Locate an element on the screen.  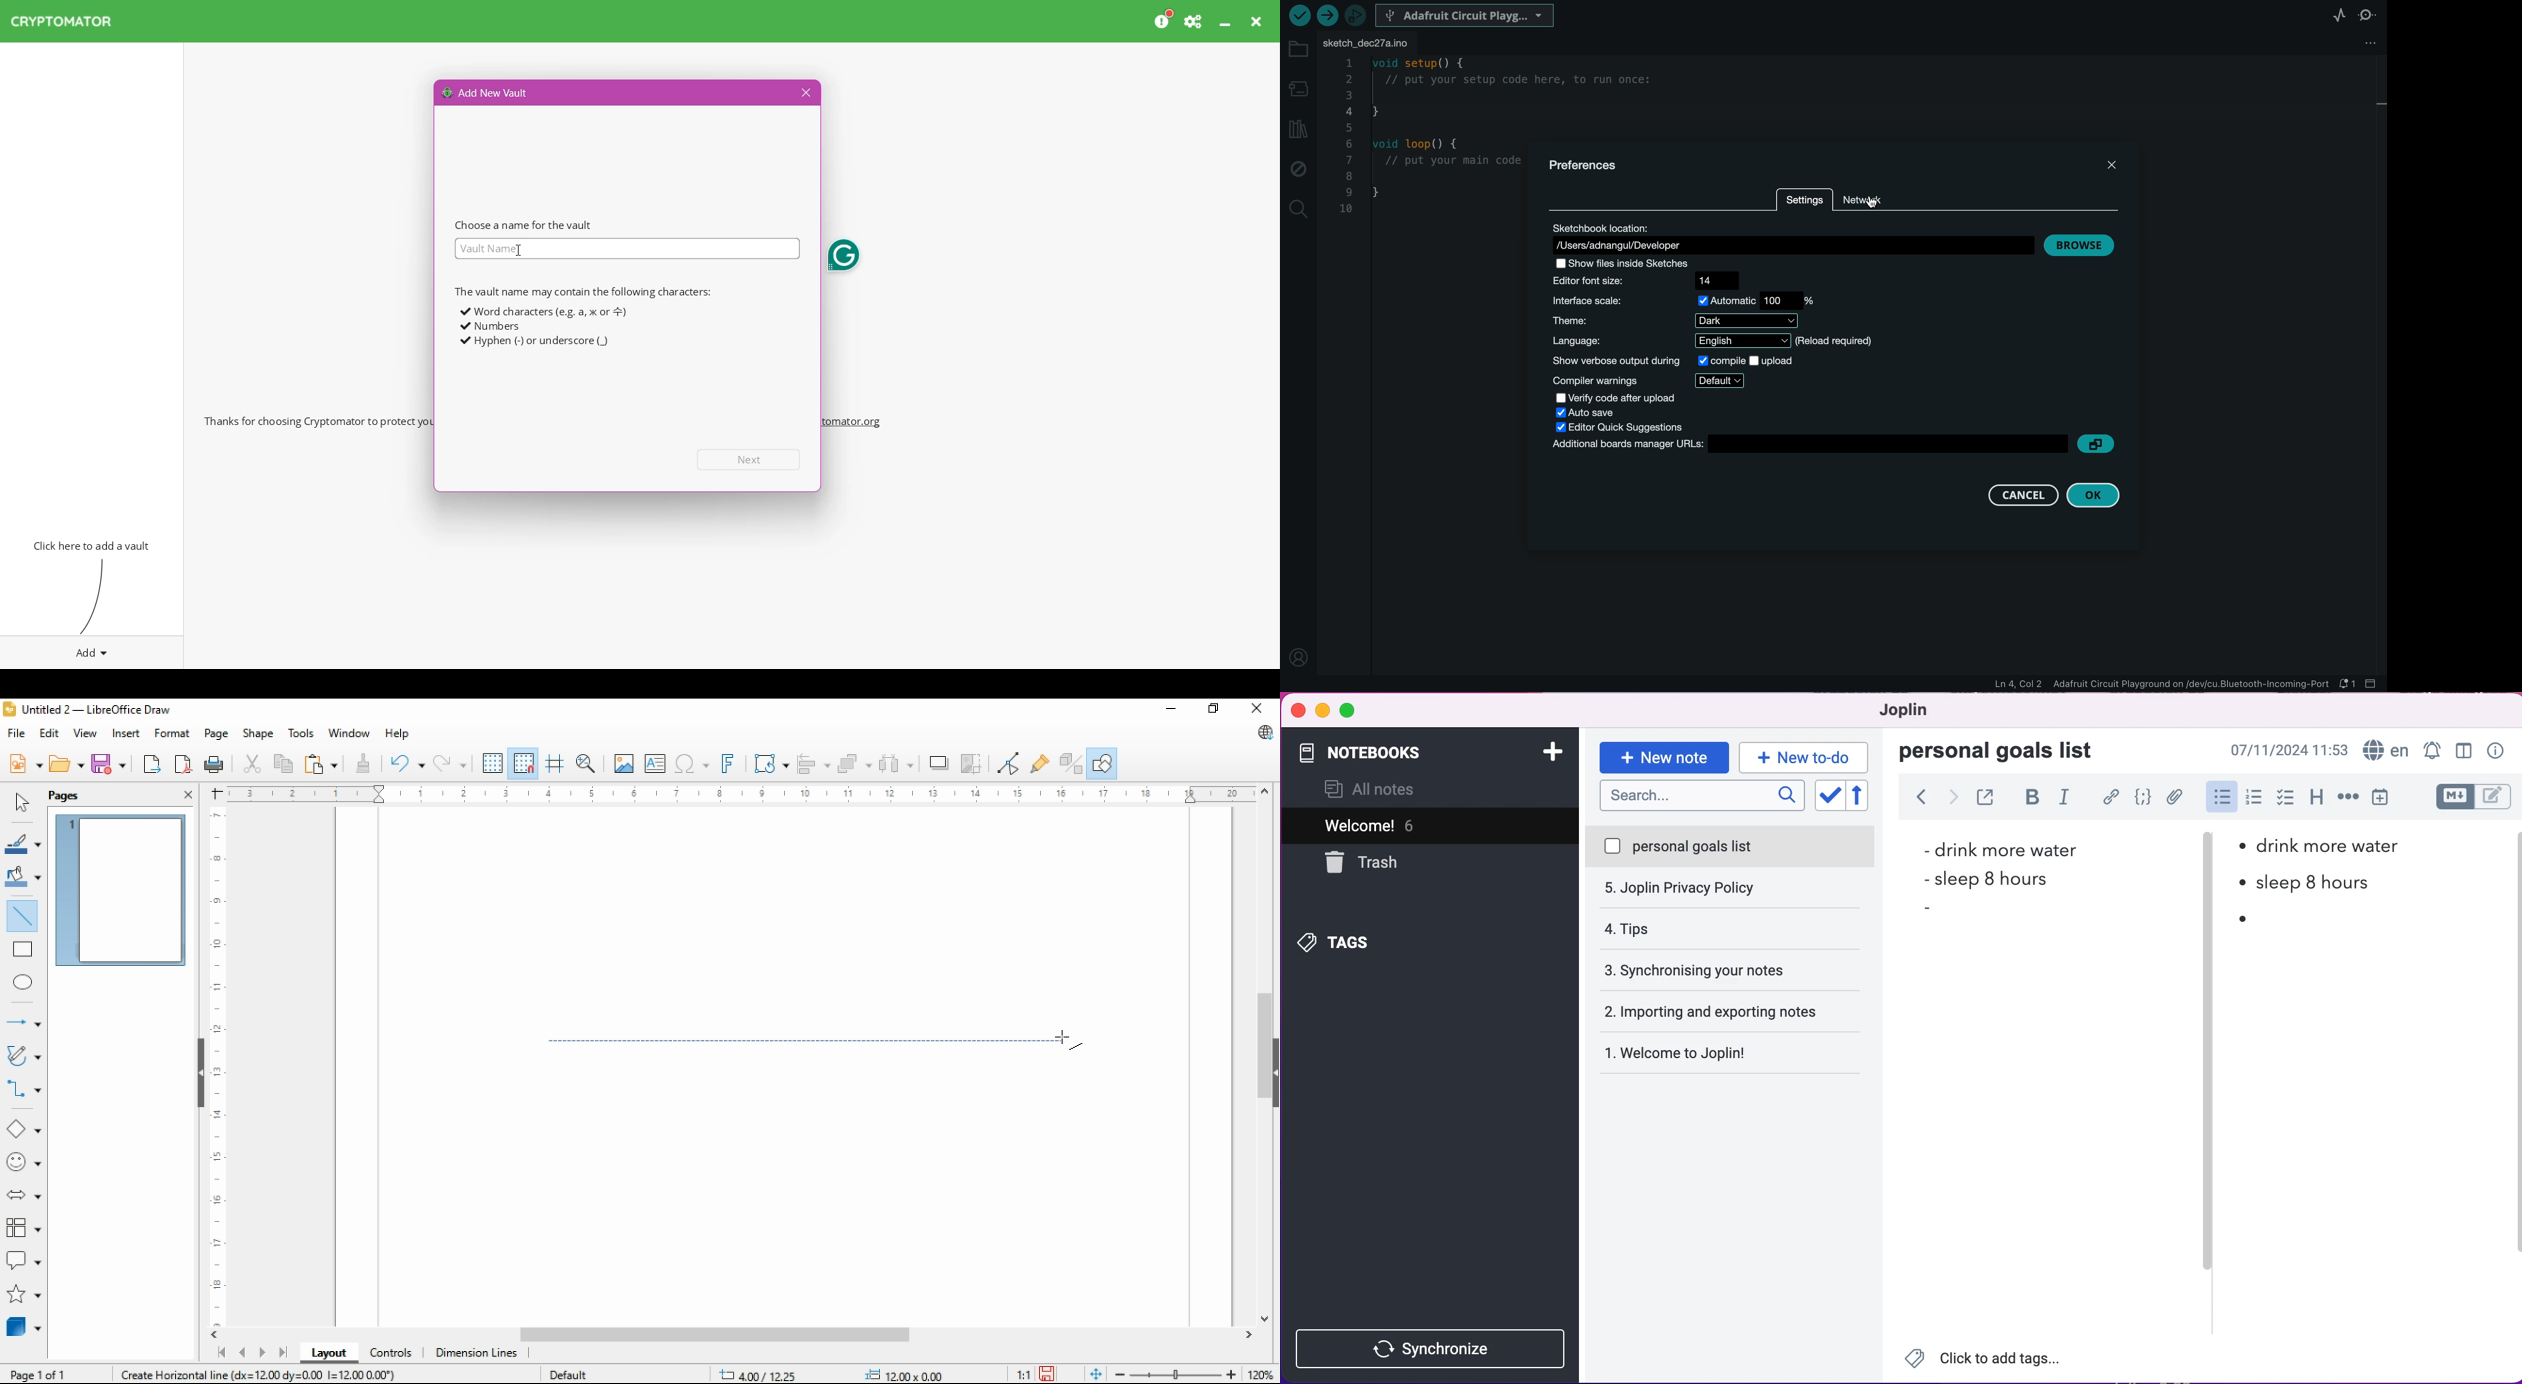
file information is located at coordinates (2149, 683).